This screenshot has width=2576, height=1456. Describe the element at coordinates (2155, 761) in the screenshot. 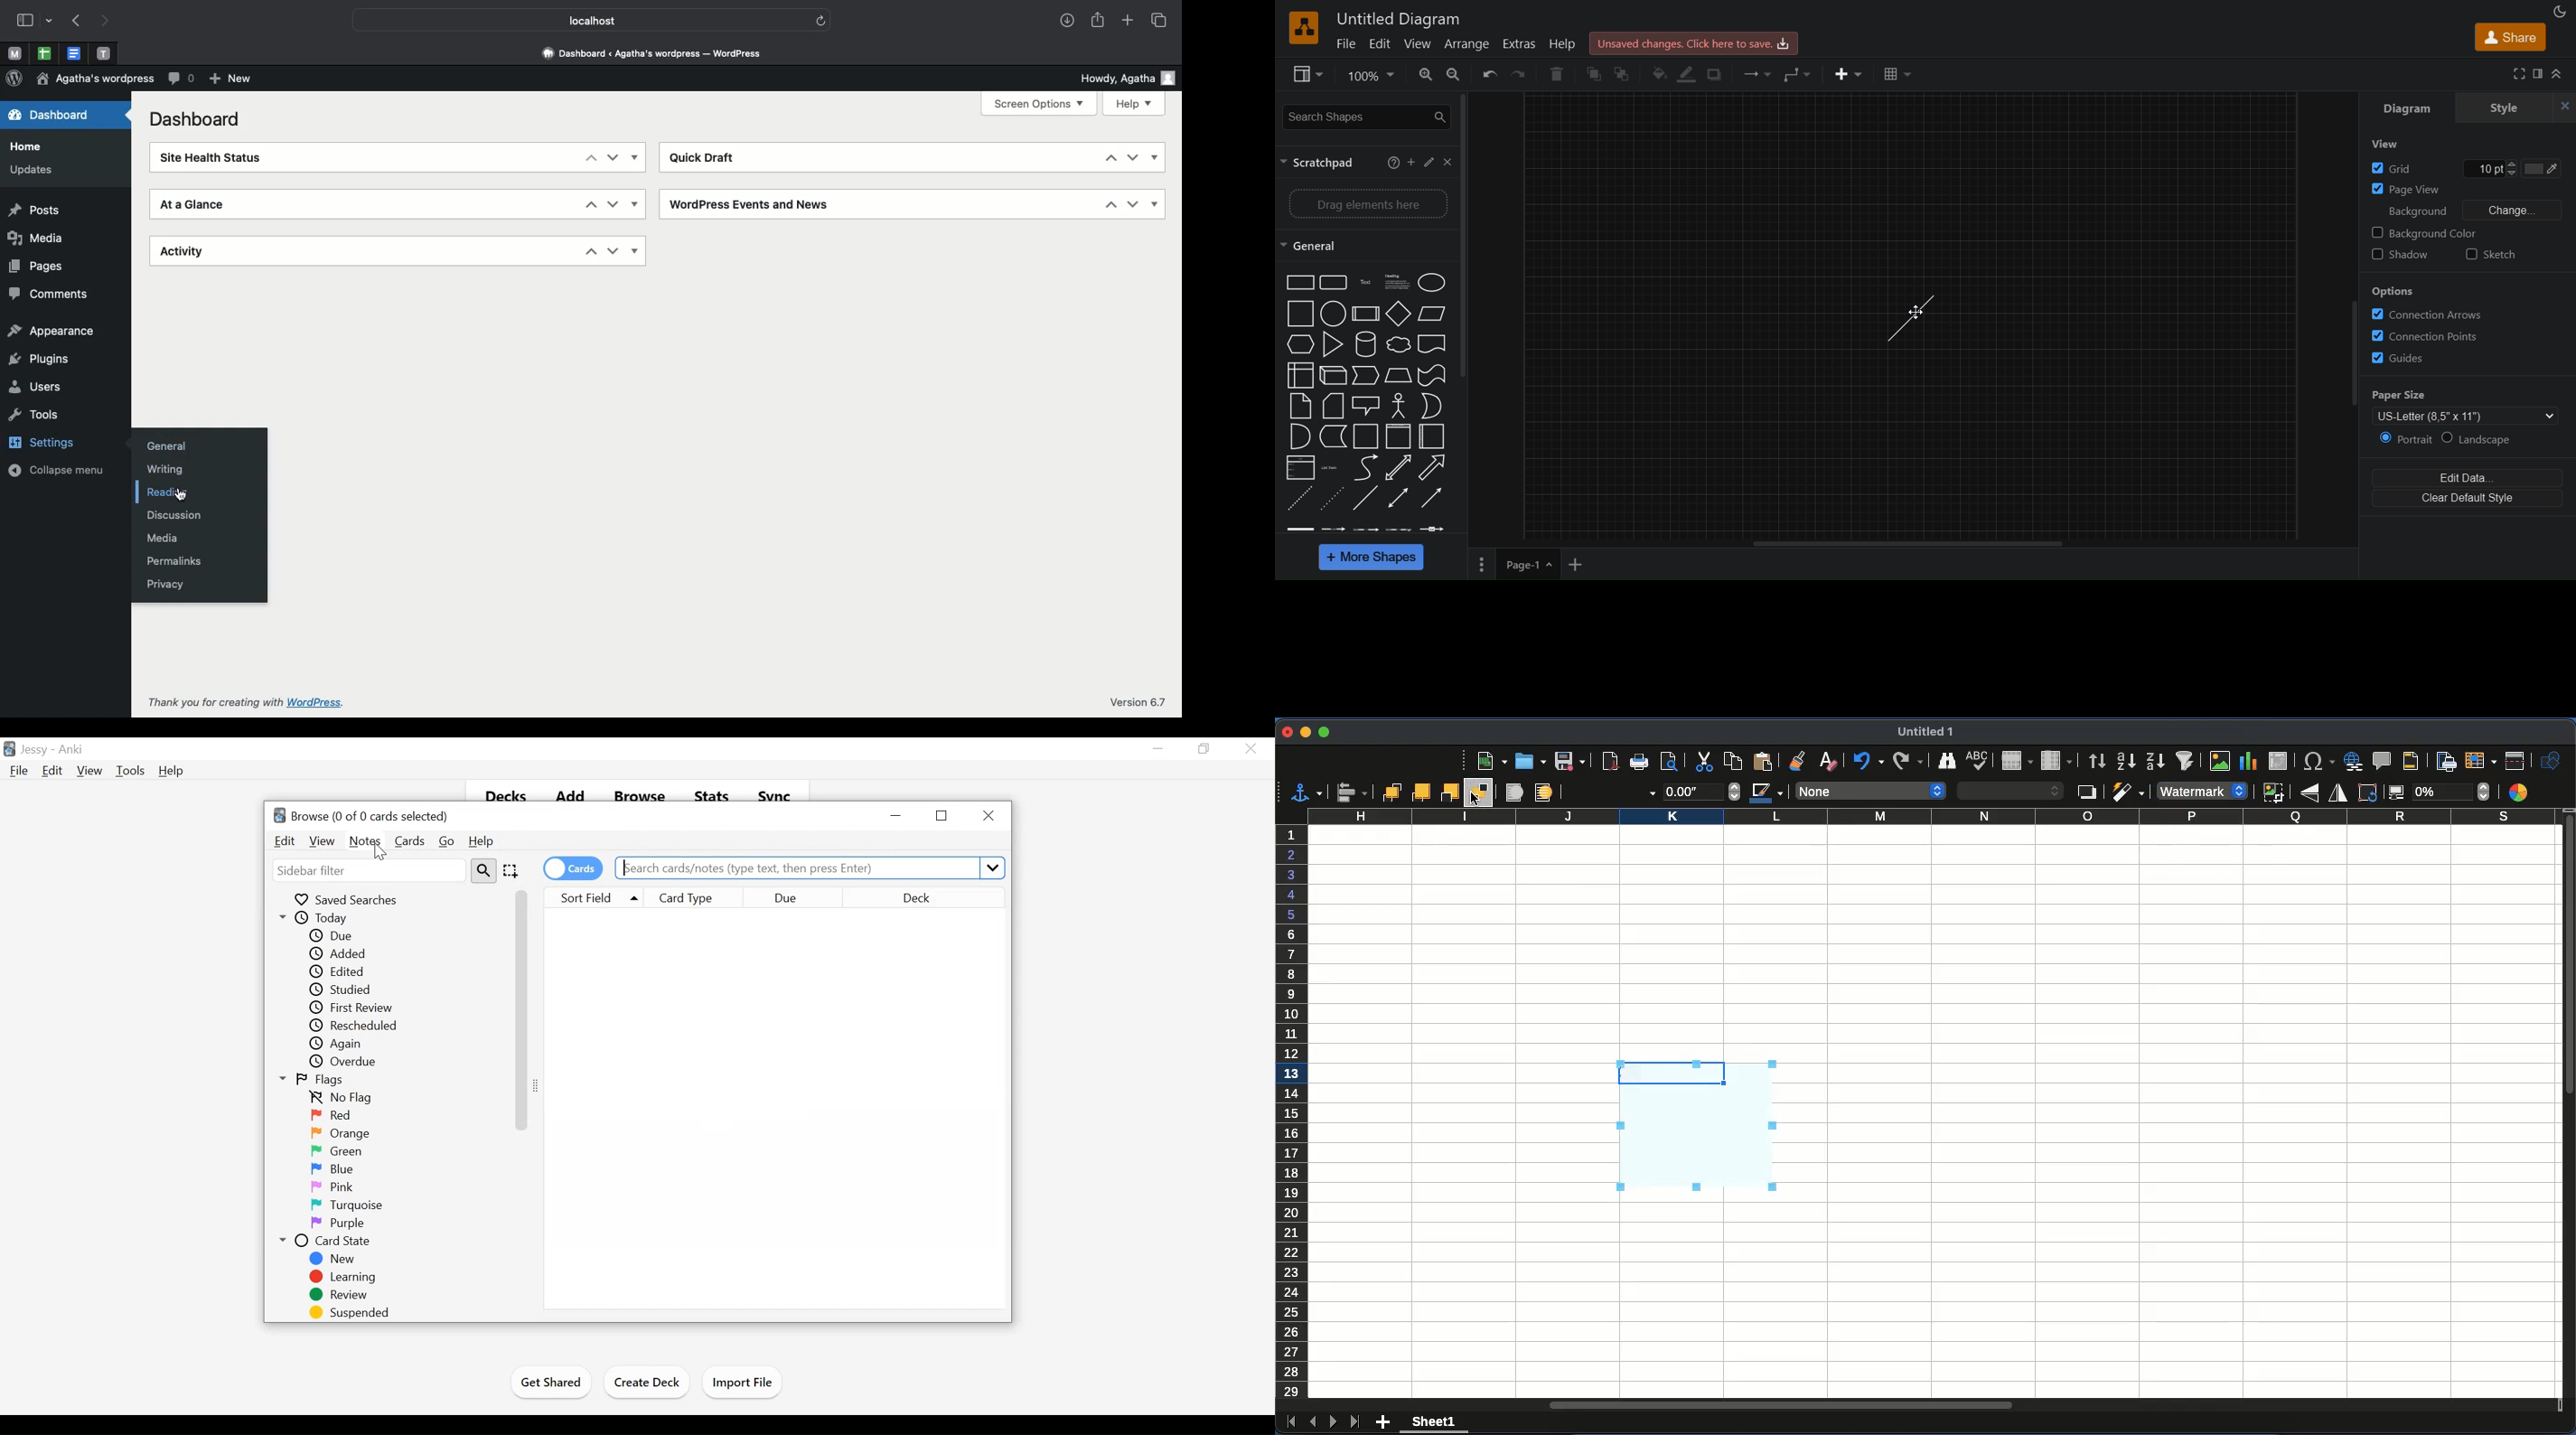

I see `descending` at that location.